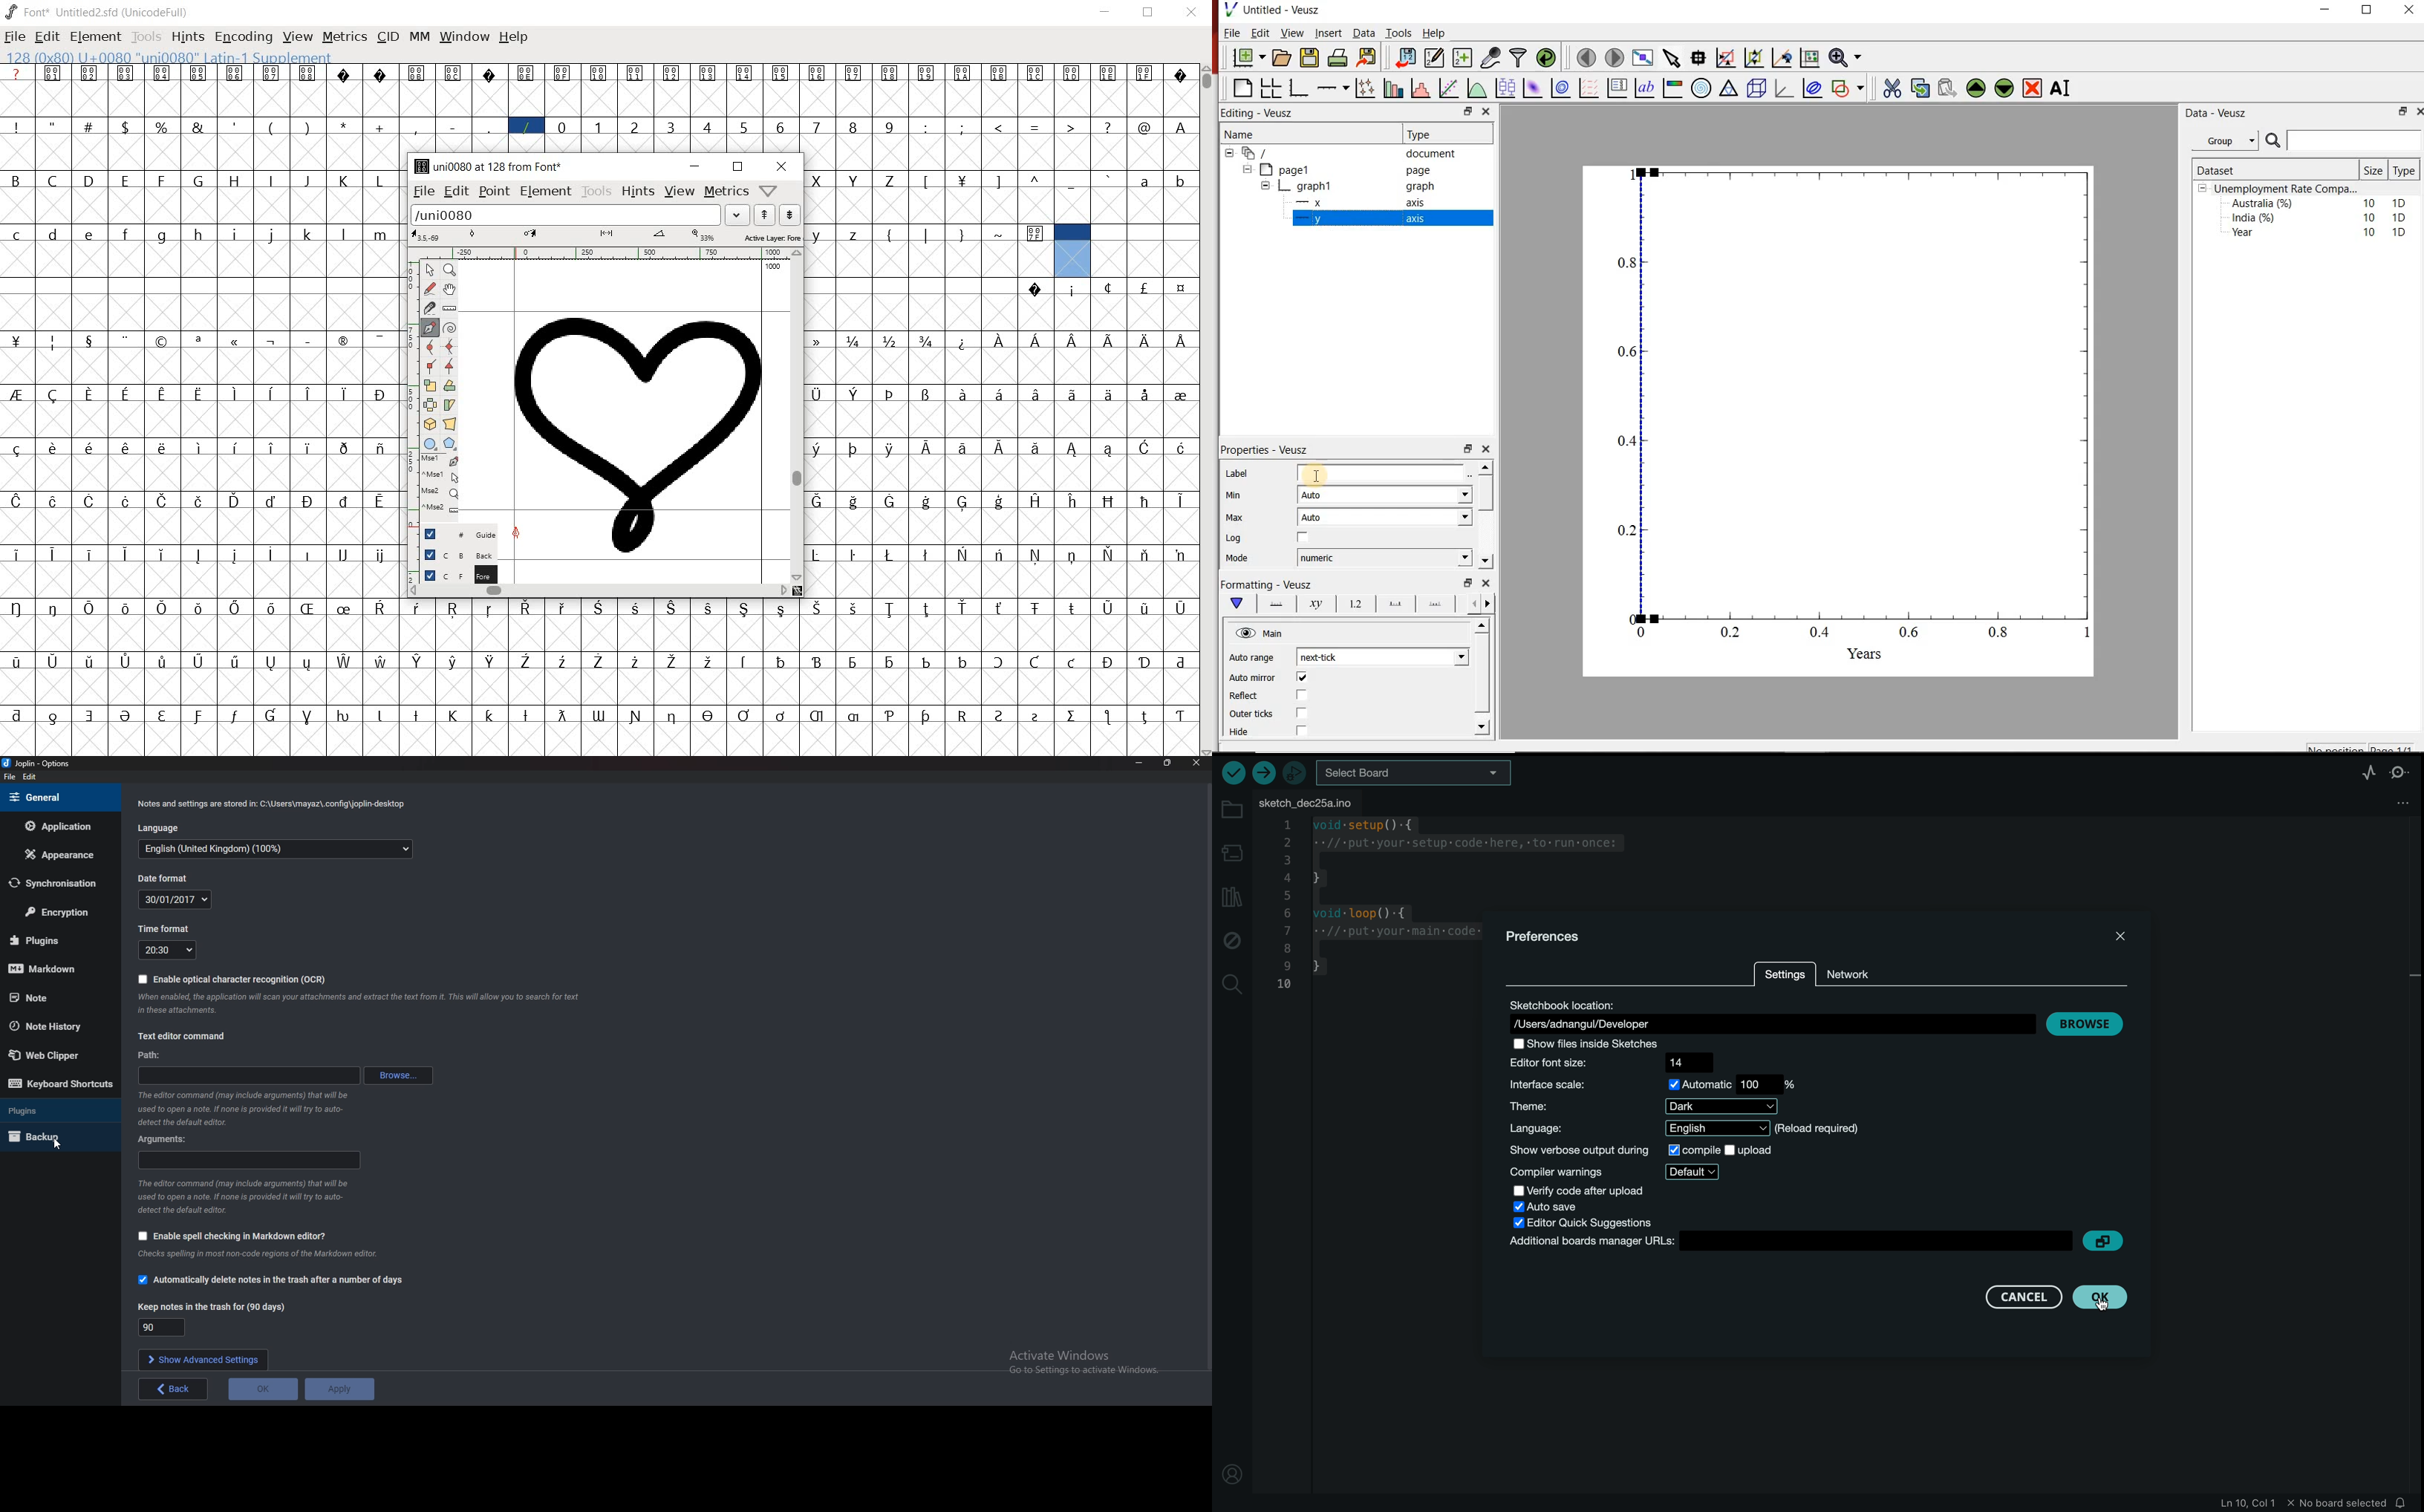 The height and width of the screenshot is (1512, 2436). I want to click on FONT, so click(27, 11).